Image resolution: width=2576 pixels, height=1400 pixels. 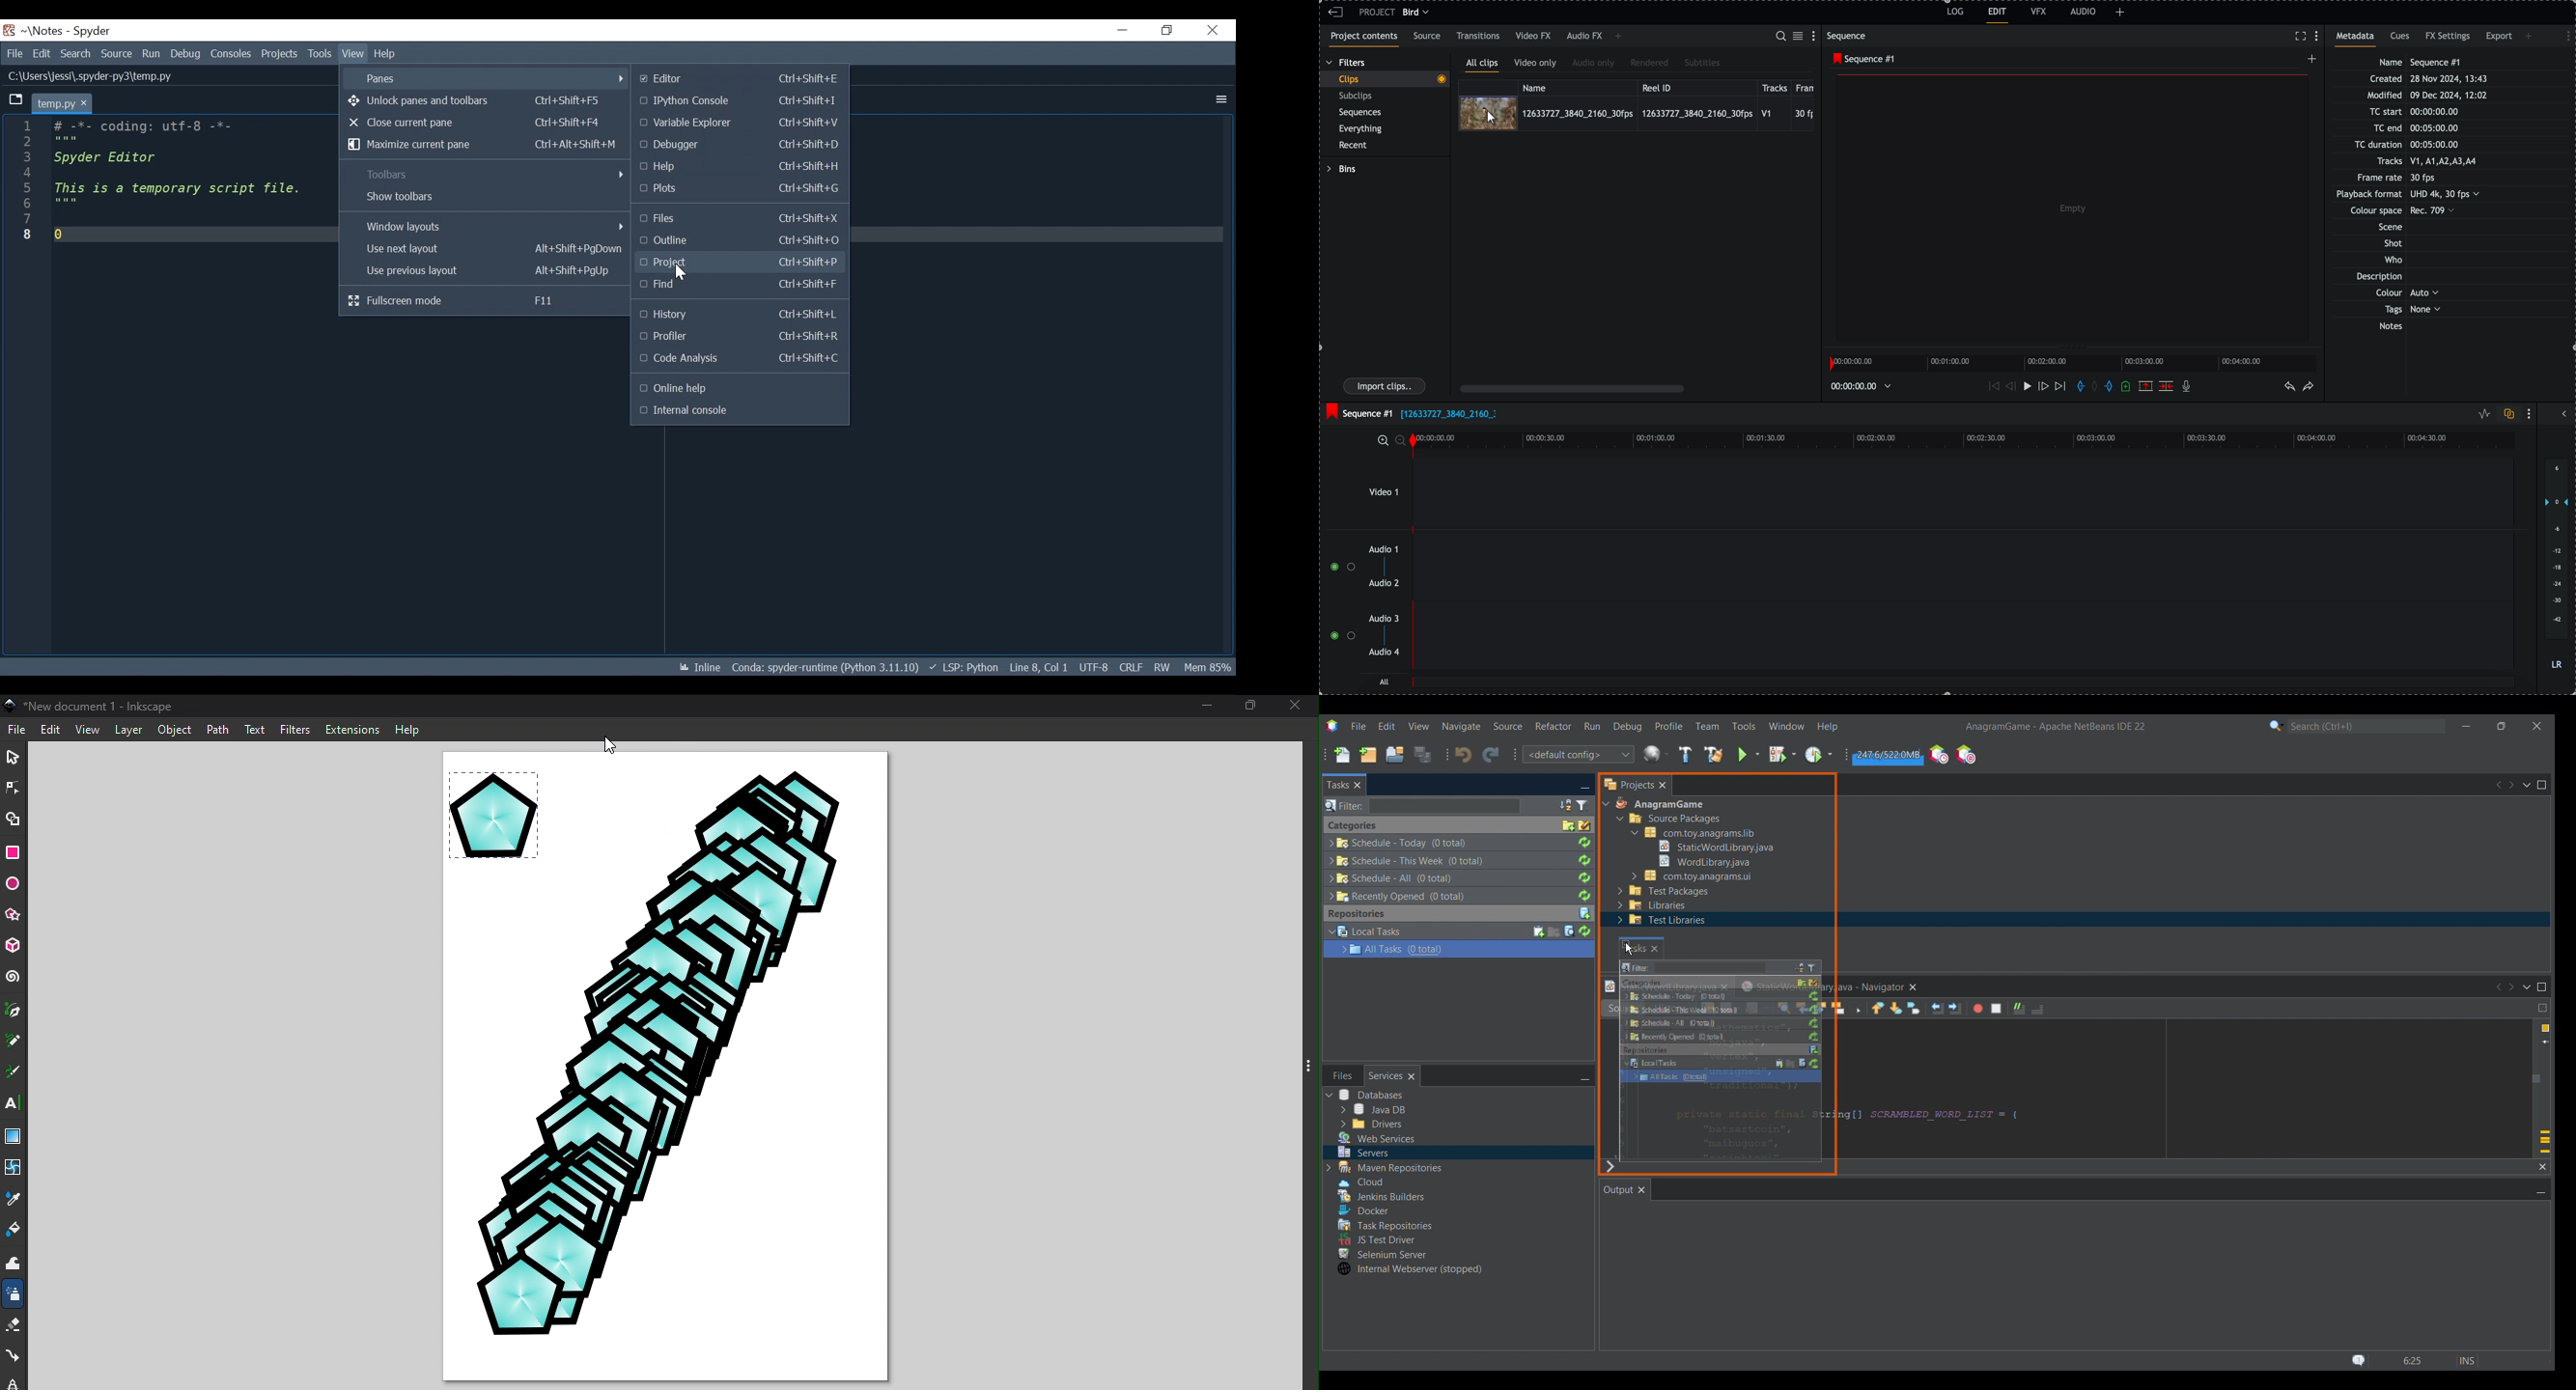 I want to click on Star/polygon tool, so click(x=16, y=916).